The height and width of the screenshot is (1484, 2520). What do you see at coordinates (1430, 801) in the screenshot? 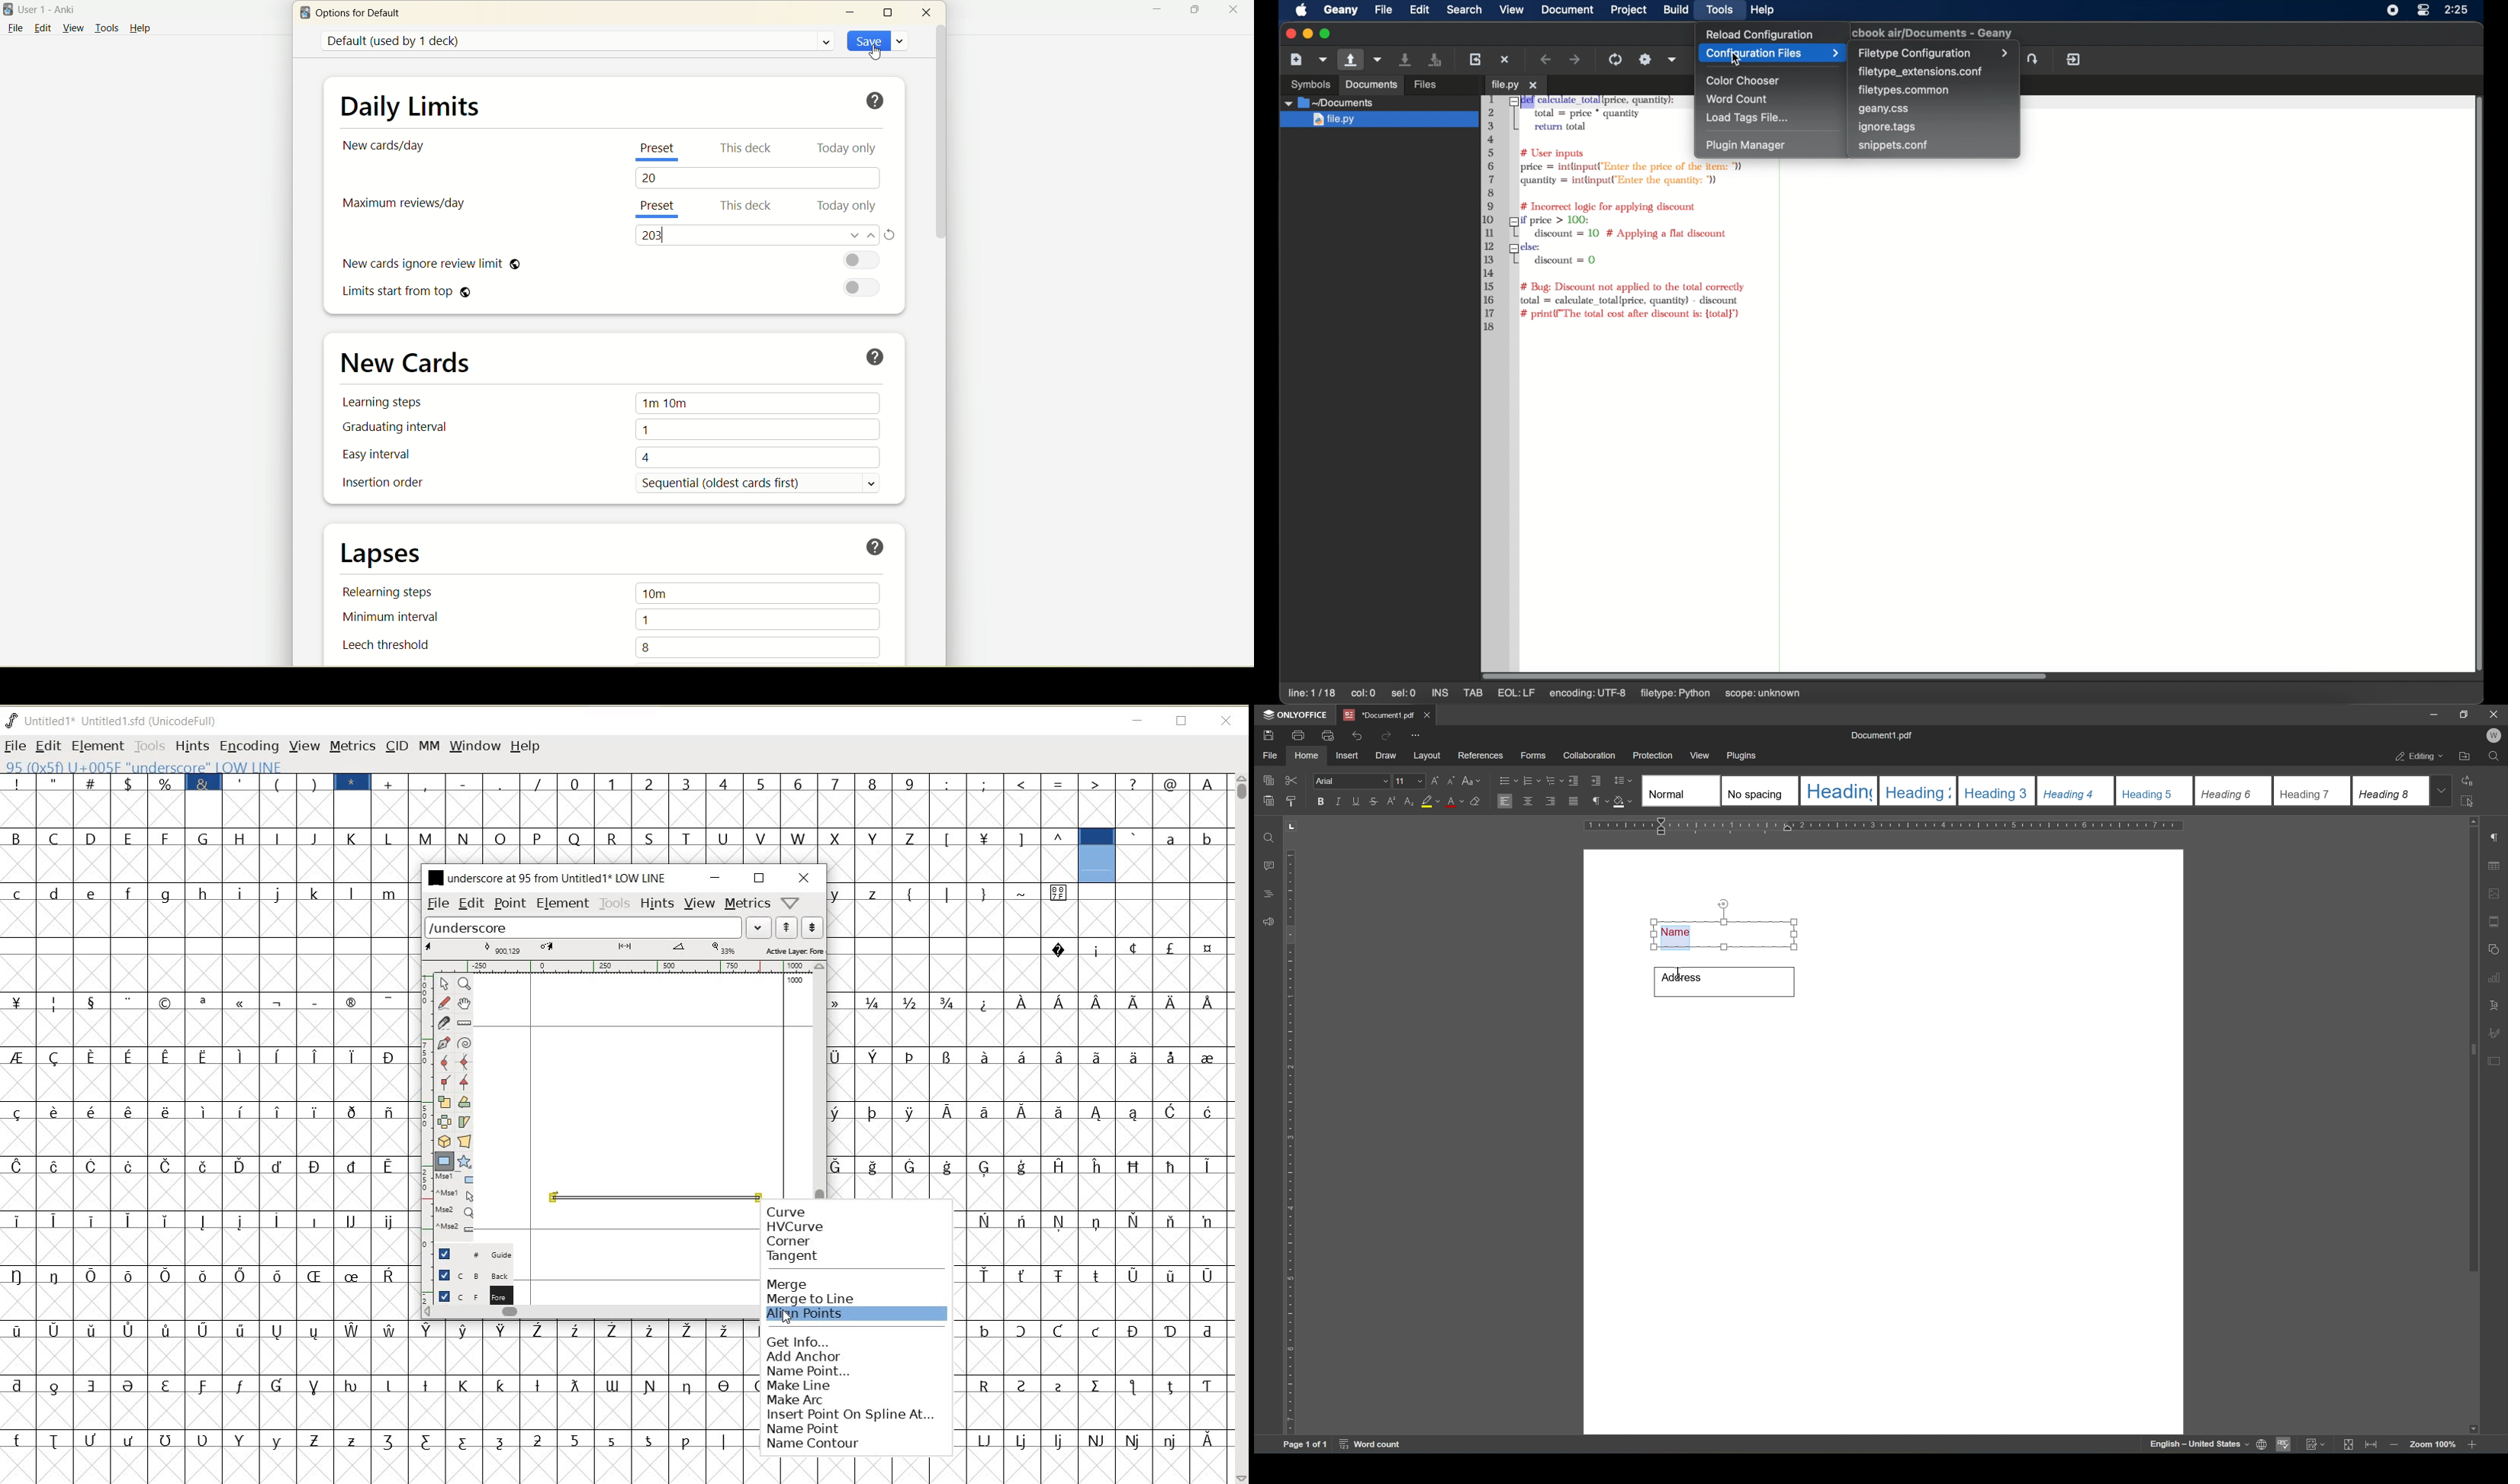
I see `highlight color` at bounding box center [1430, 801].